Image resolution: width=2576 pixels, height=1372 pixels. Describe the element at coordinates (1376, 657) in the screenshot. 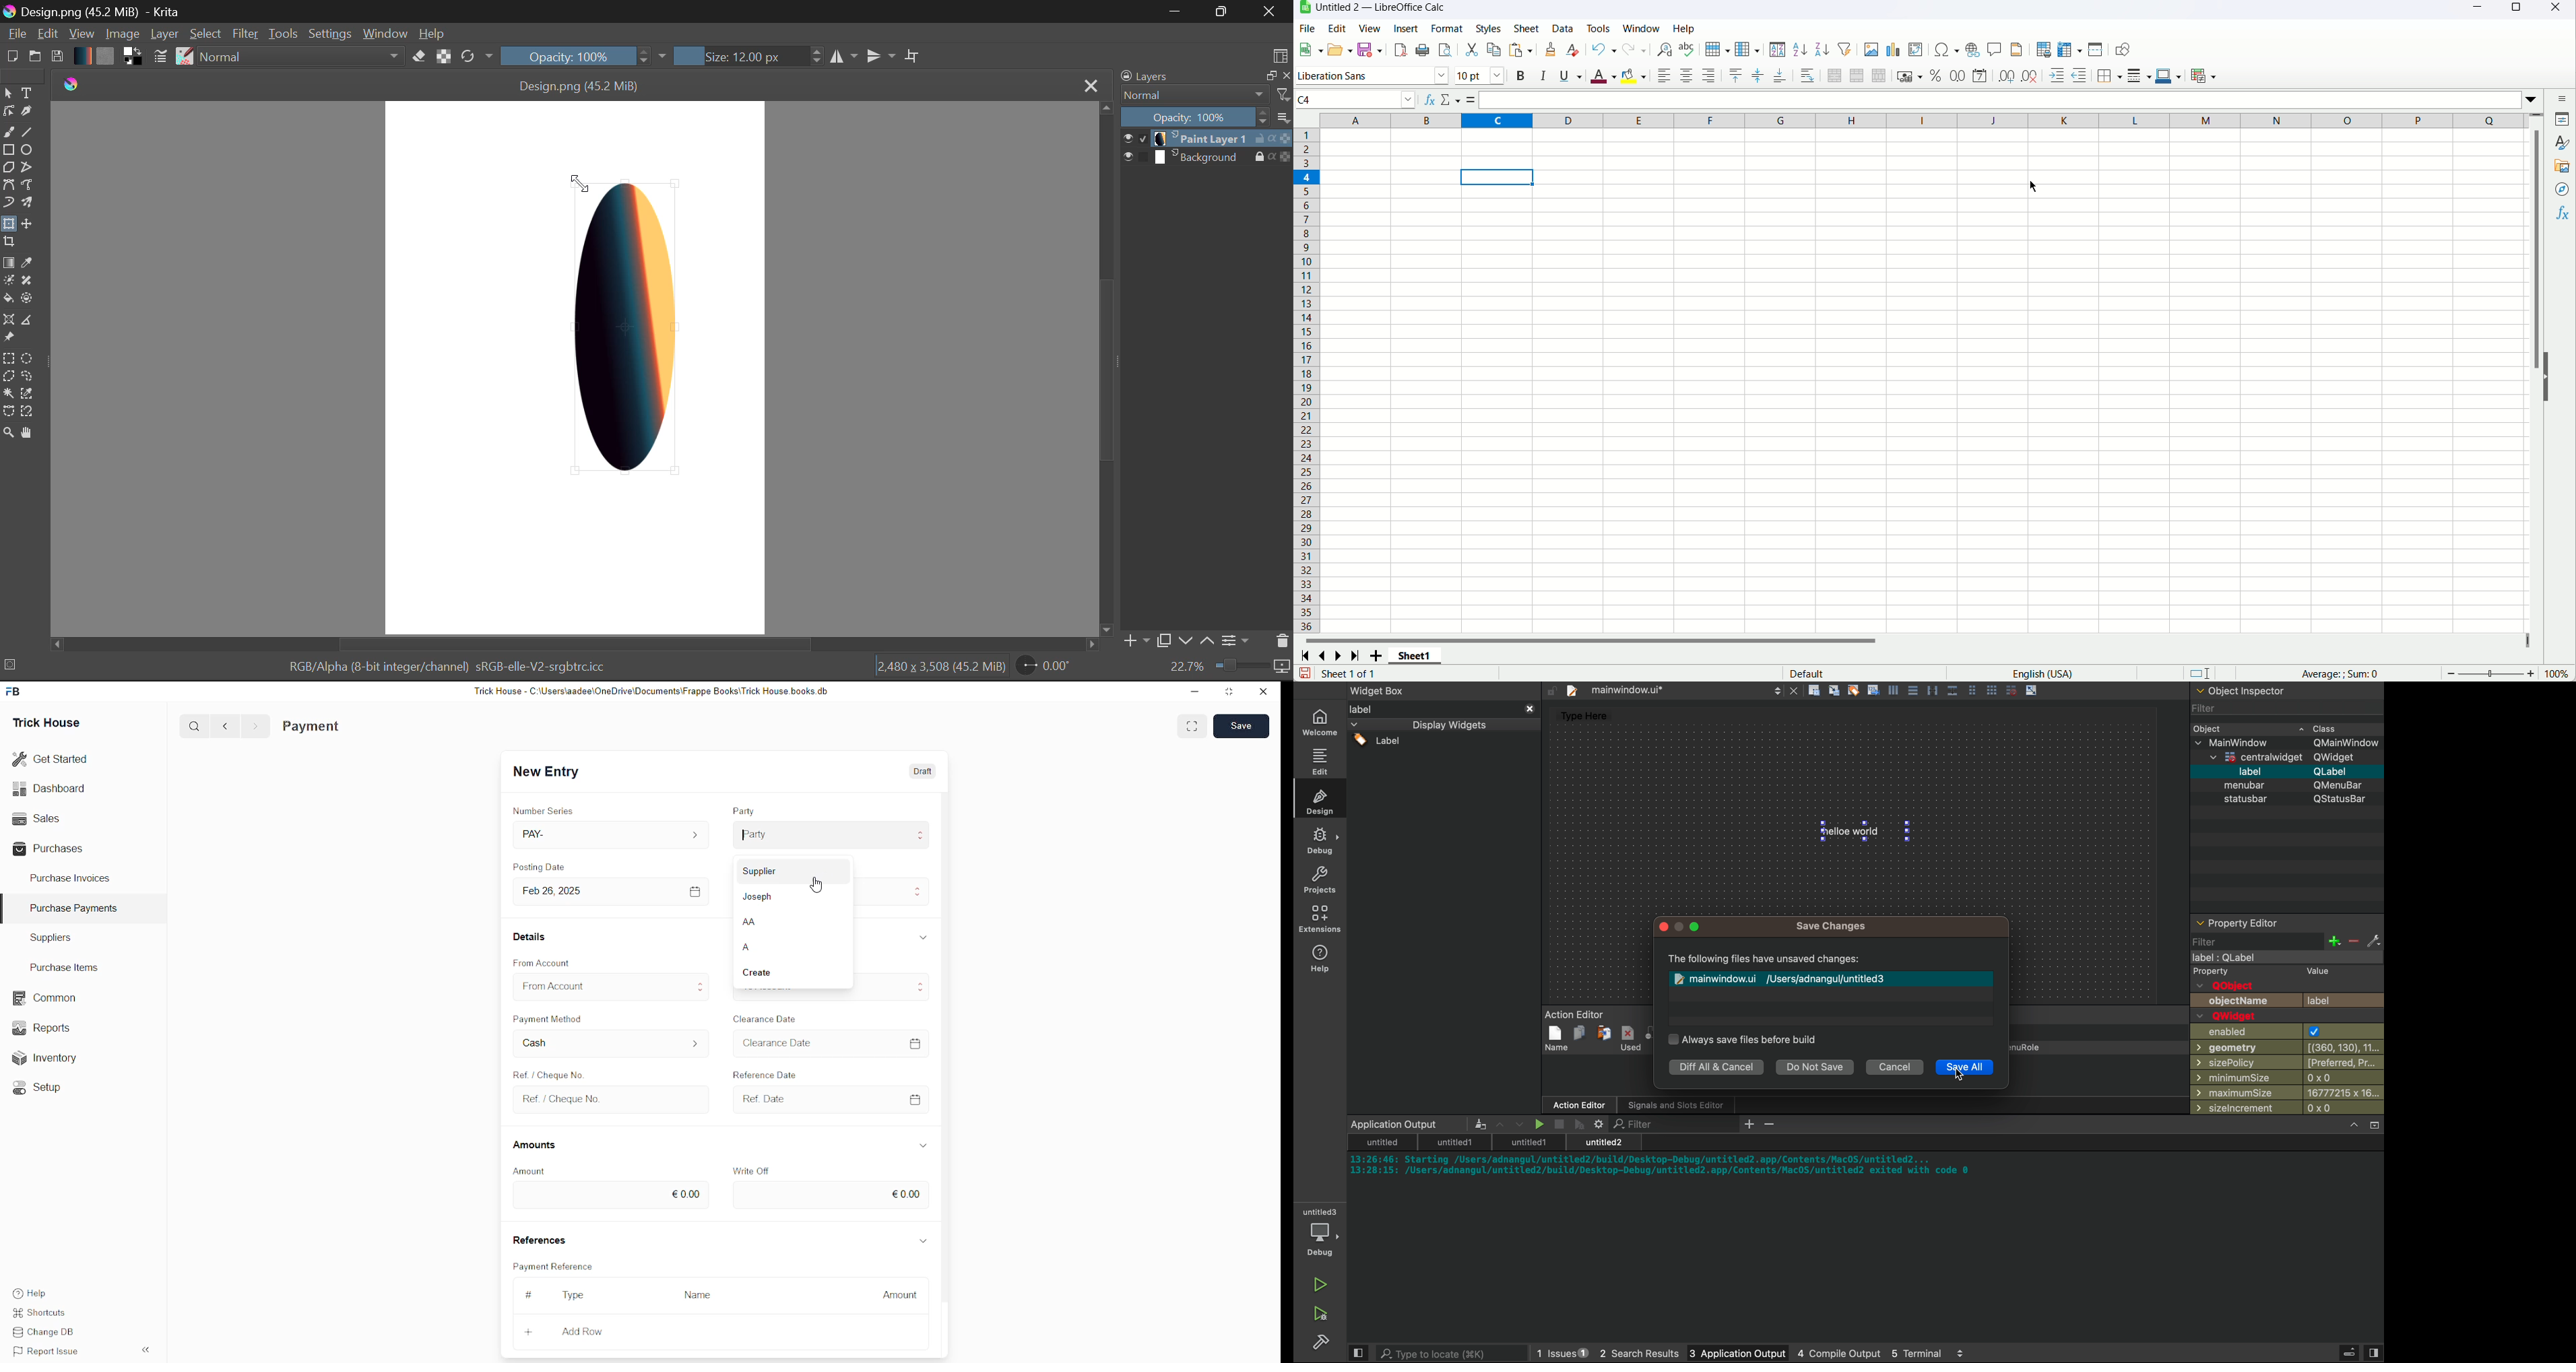

I see `Add new sheet ` at that location.